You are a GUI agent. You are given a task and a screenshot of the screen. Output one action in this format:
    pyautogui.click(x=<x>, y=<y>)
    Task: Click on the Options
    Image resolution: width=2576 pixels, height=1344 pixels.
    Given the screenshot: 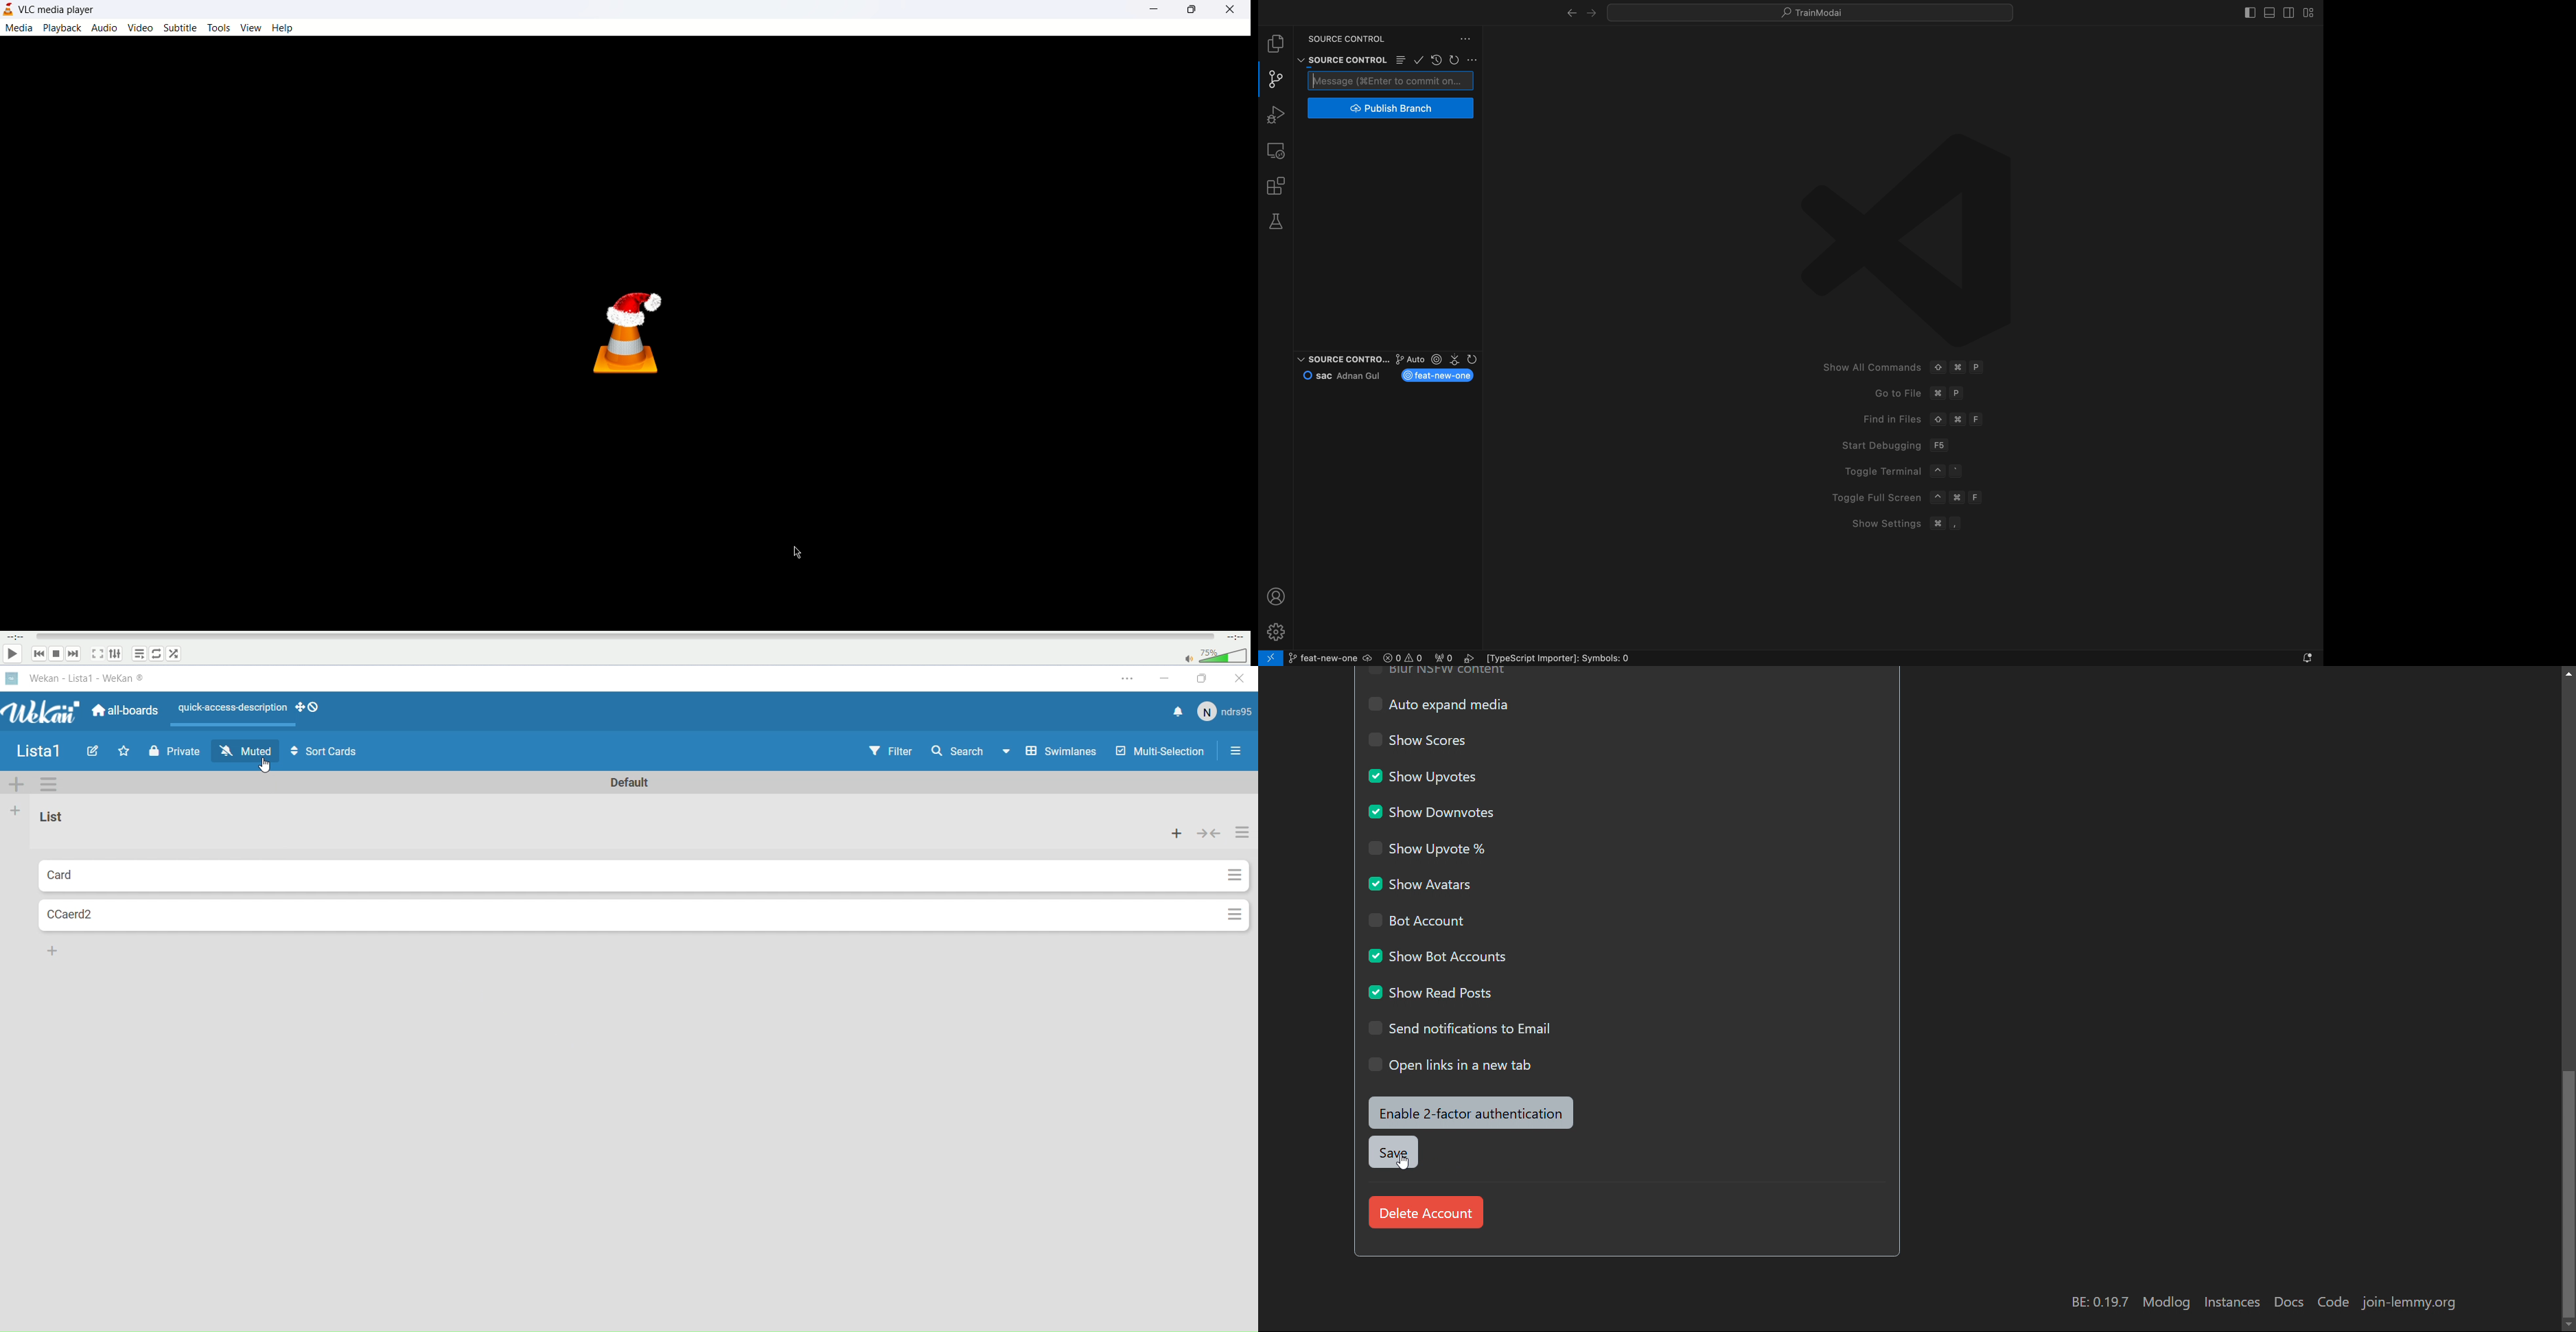 What is the action you would take?
    pyautogui.click(x=1225, y=875)
    